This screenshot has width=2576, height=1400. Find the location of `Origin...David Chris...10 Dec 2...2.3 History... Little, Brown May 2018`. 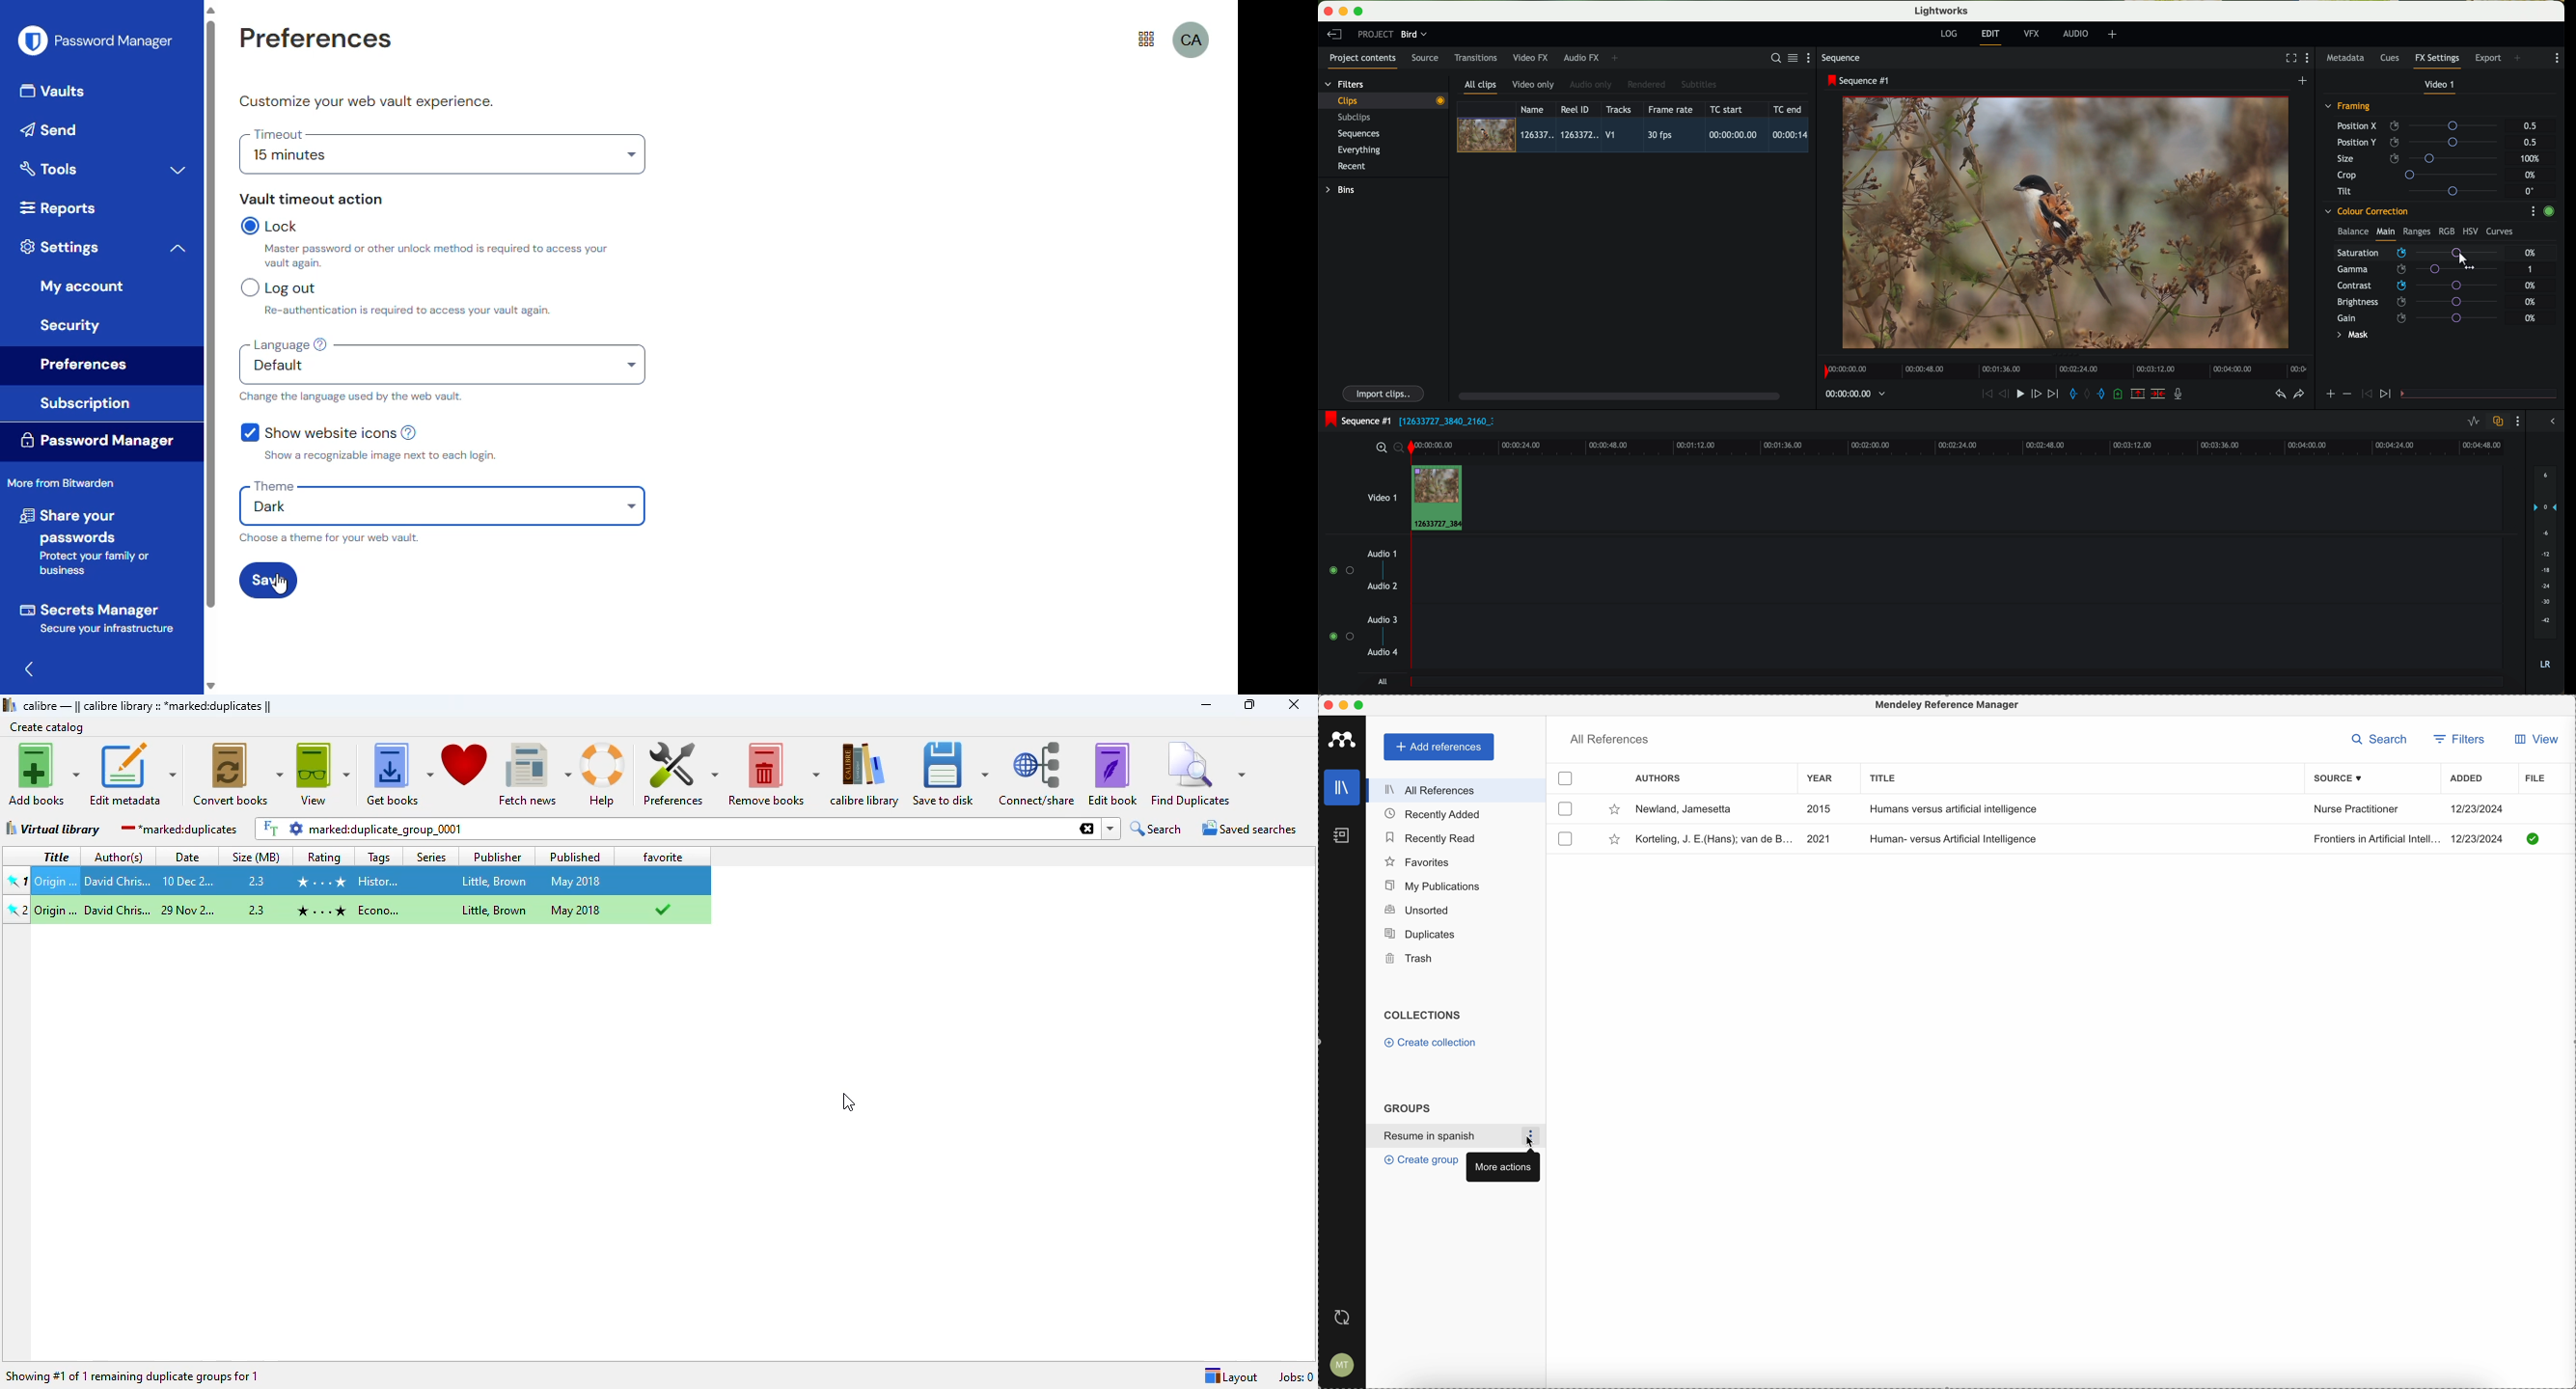

Origin...David Chris...10 Dec 2...2.3 History... Little, Brown May 2018 is located at coordinates (368, 879).